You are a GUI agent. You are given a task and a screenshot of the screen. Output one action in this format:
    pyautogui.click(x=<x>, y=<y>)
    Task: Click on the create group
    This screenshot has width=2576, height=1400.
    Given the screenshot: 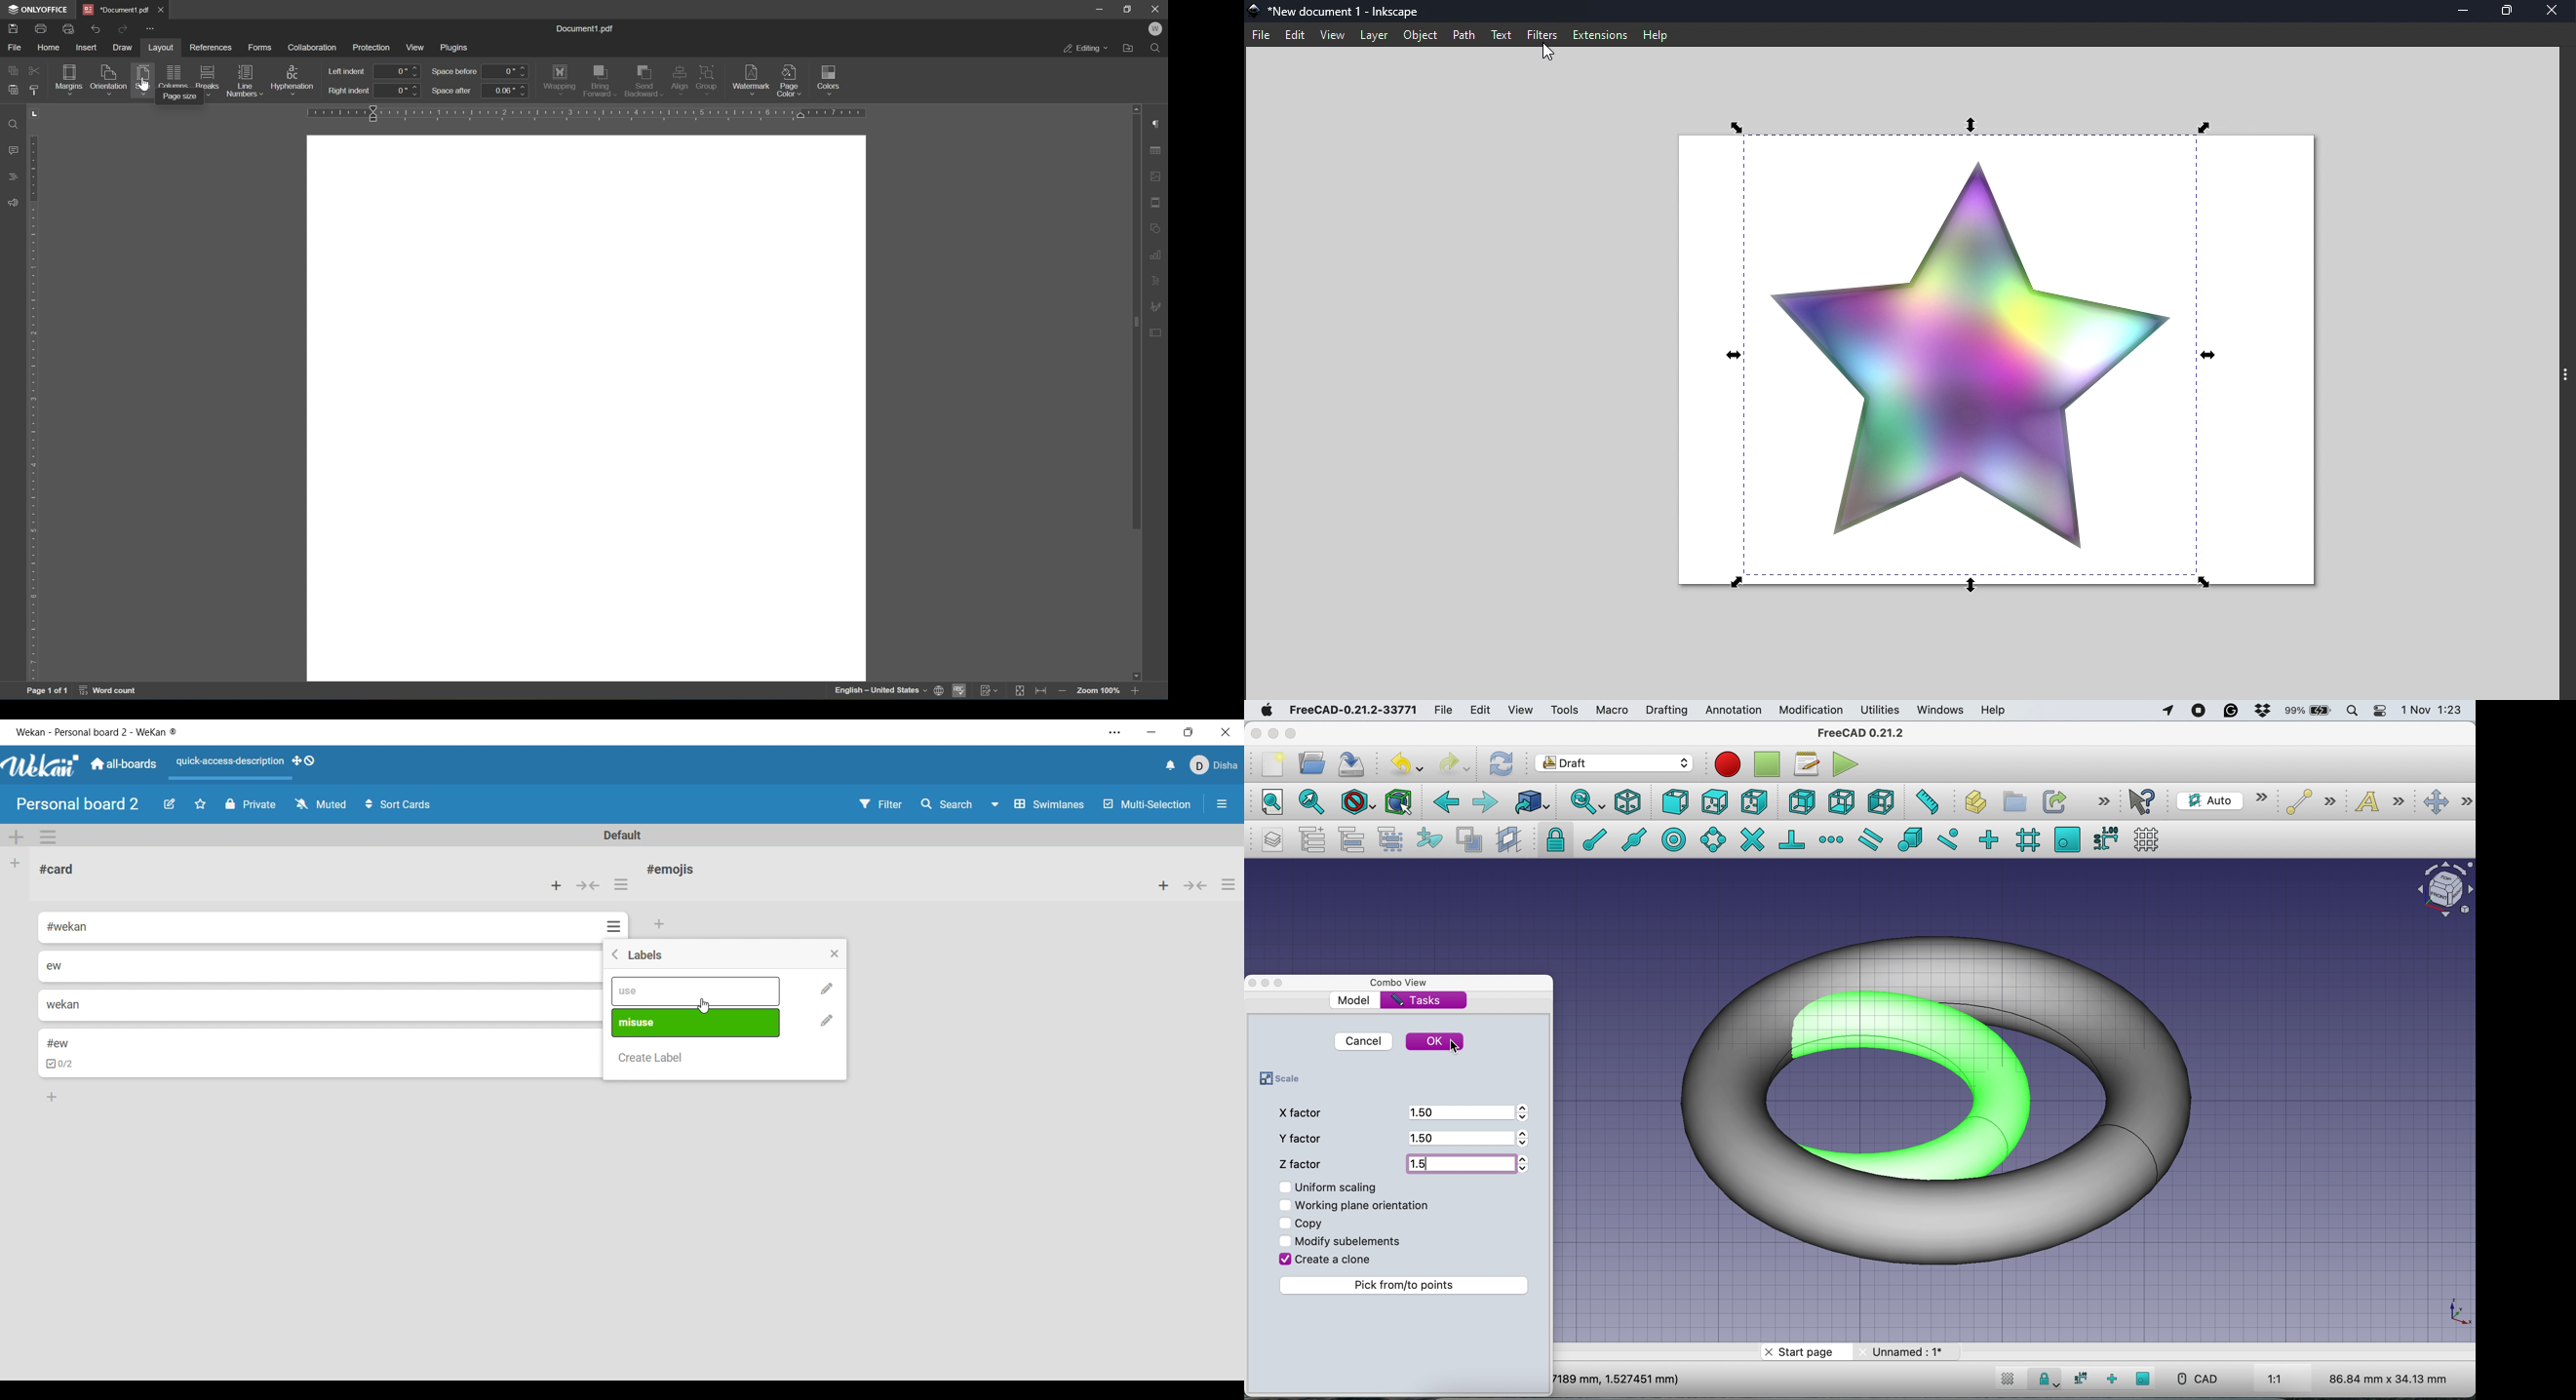 What is the action you would take?
    pyautogui.click(x=2012, y=800)
    